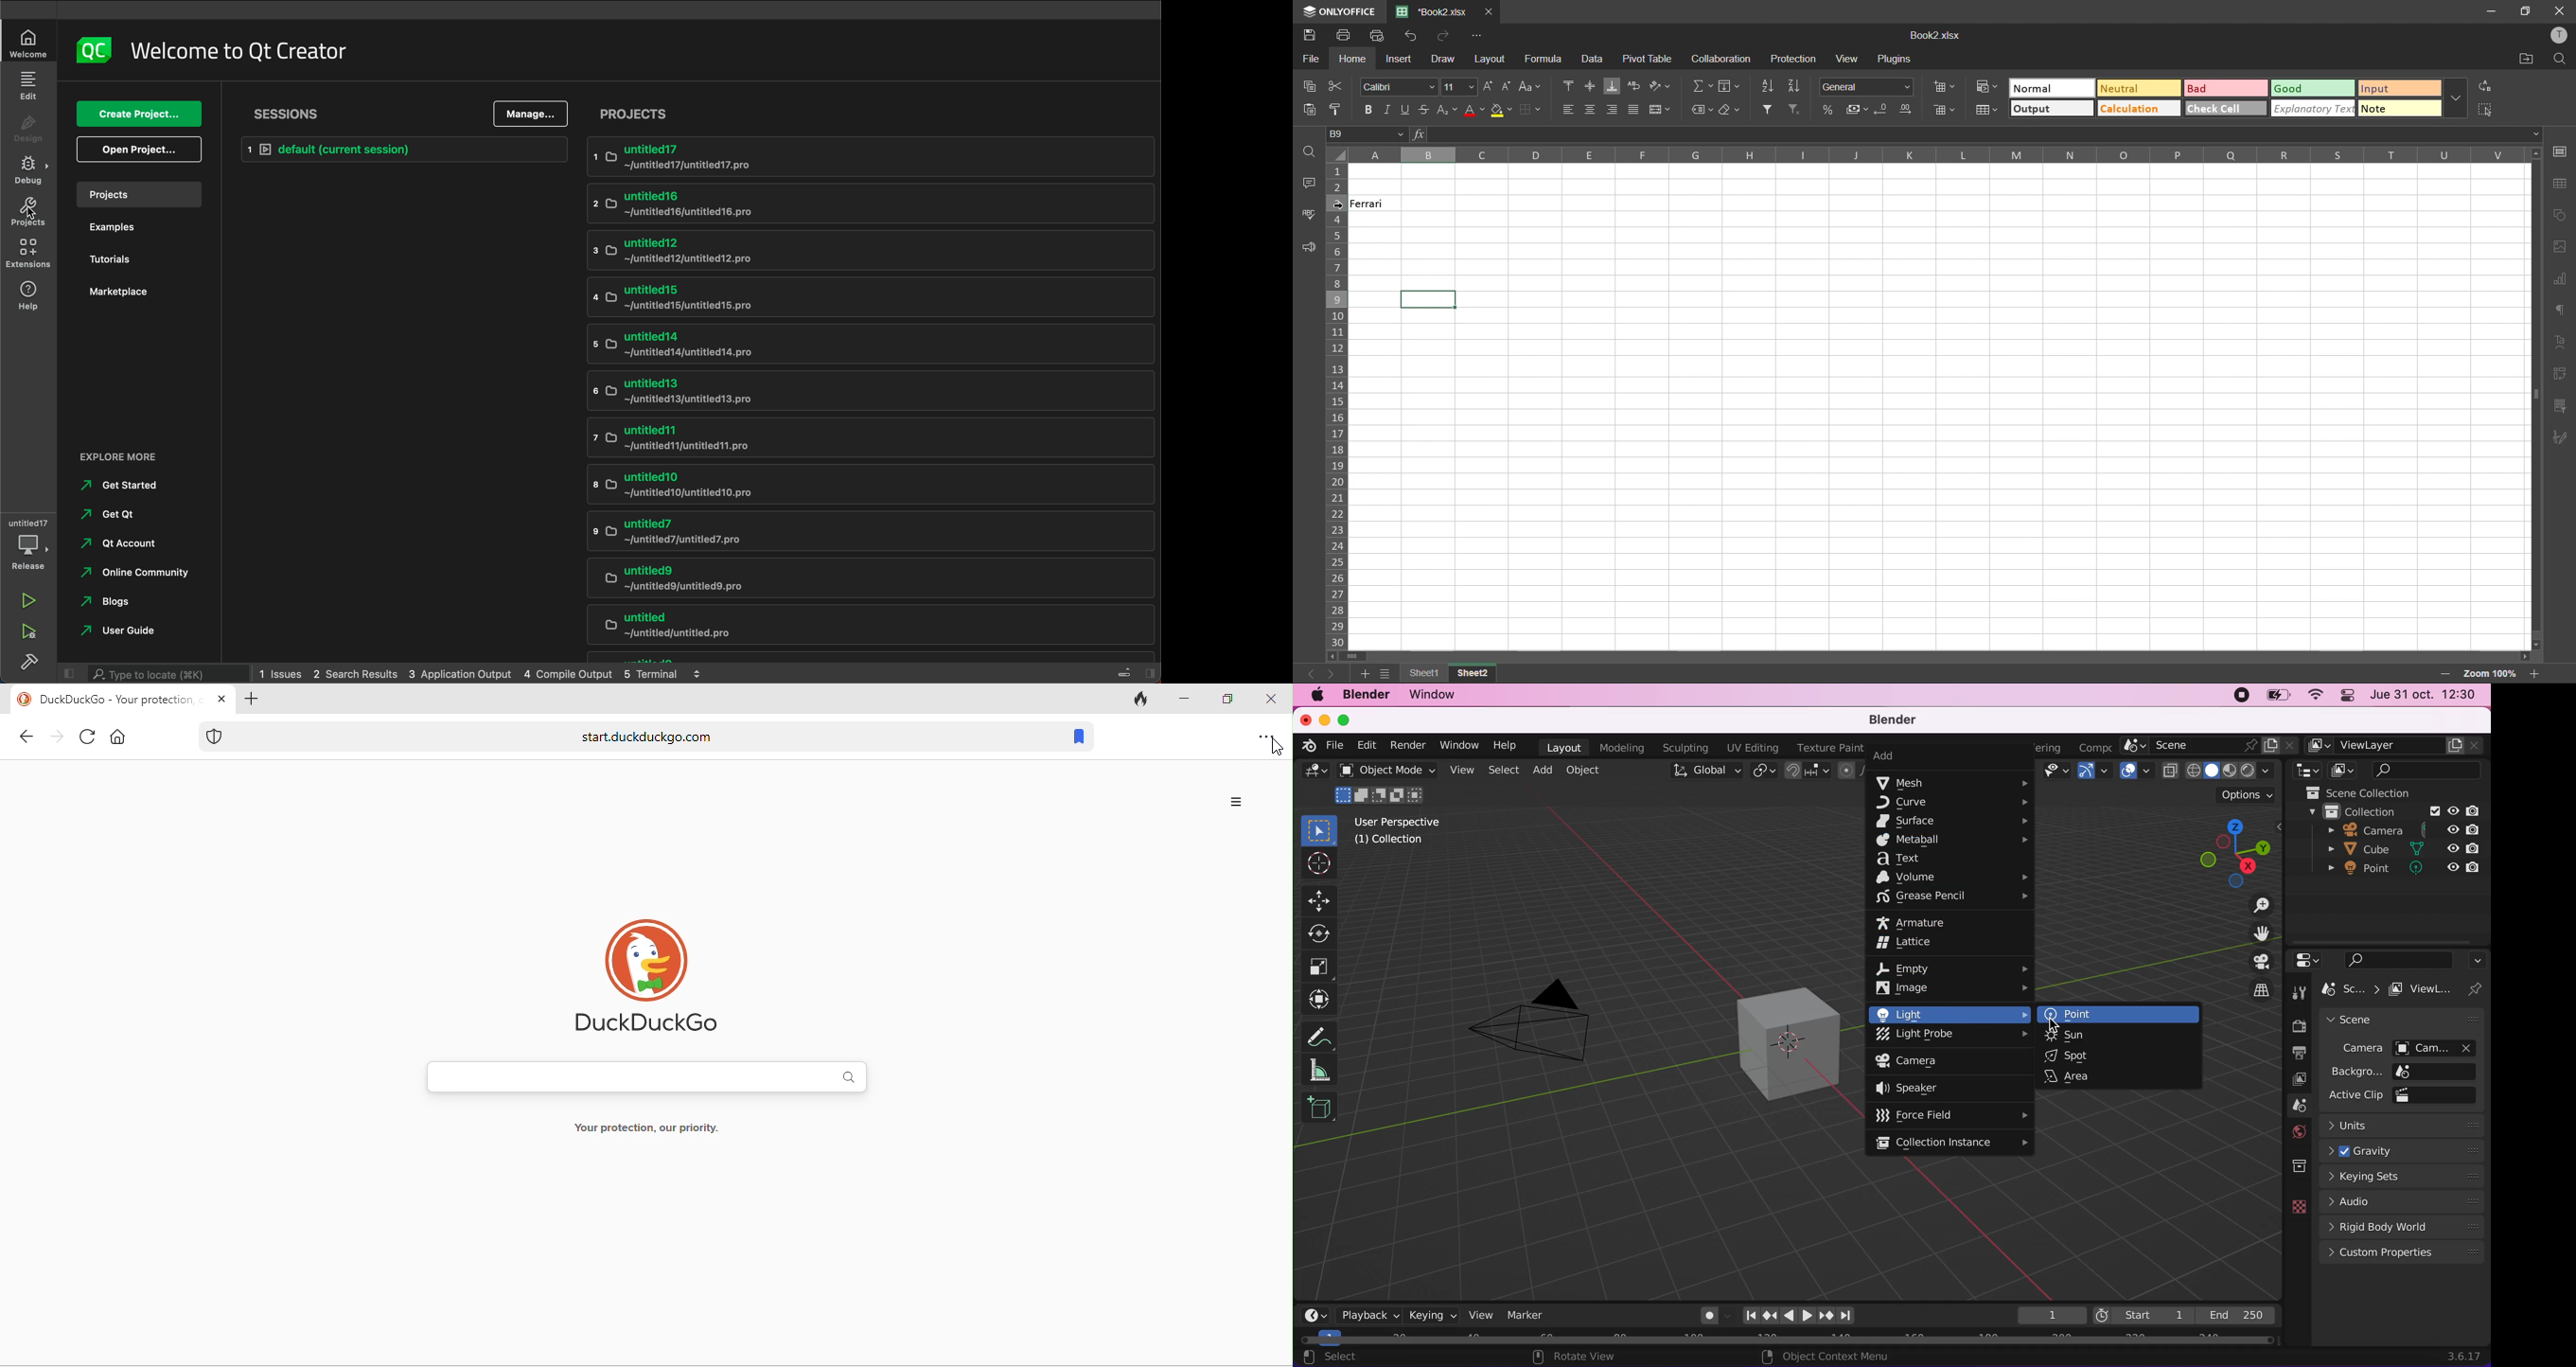 The height and width of the screenshot is (1372, 2576). What do you see at coordinates (661, 1127) in the screenshot?
I see `Your protection, our priority` at bounding box center [661, 1127].